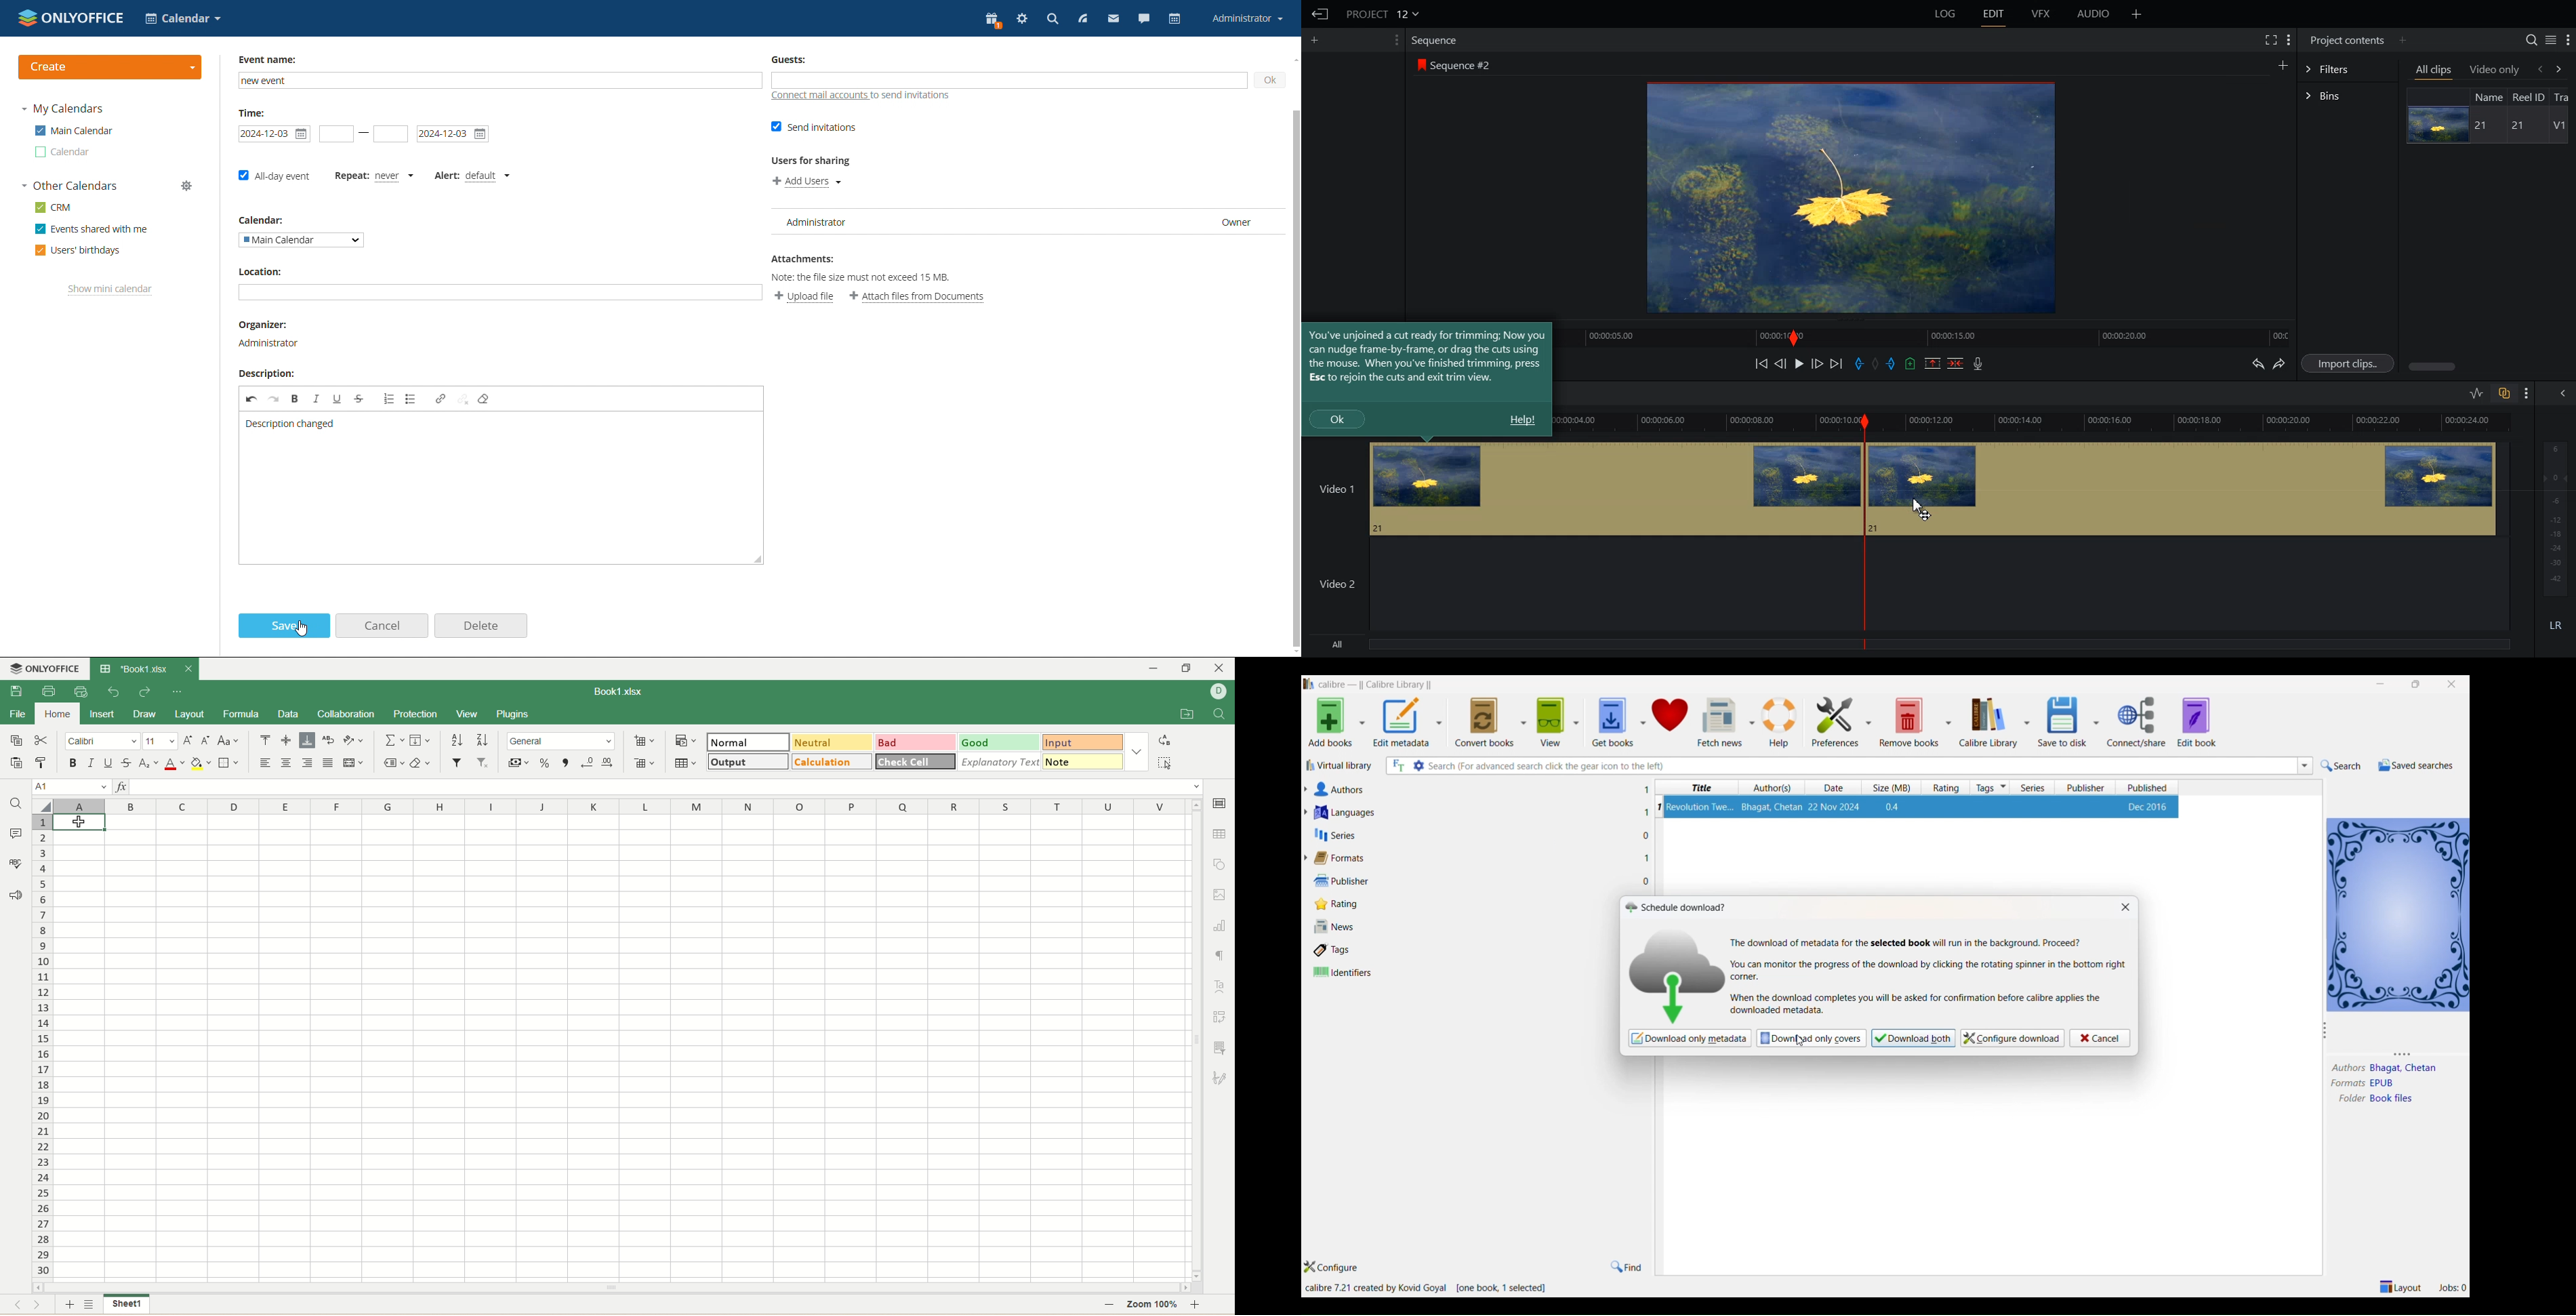 The width and height of the screenshot is (2576, 1316). Describe the element at coordinates (149, 763) in the screenshot. I see `subscript` at that location.